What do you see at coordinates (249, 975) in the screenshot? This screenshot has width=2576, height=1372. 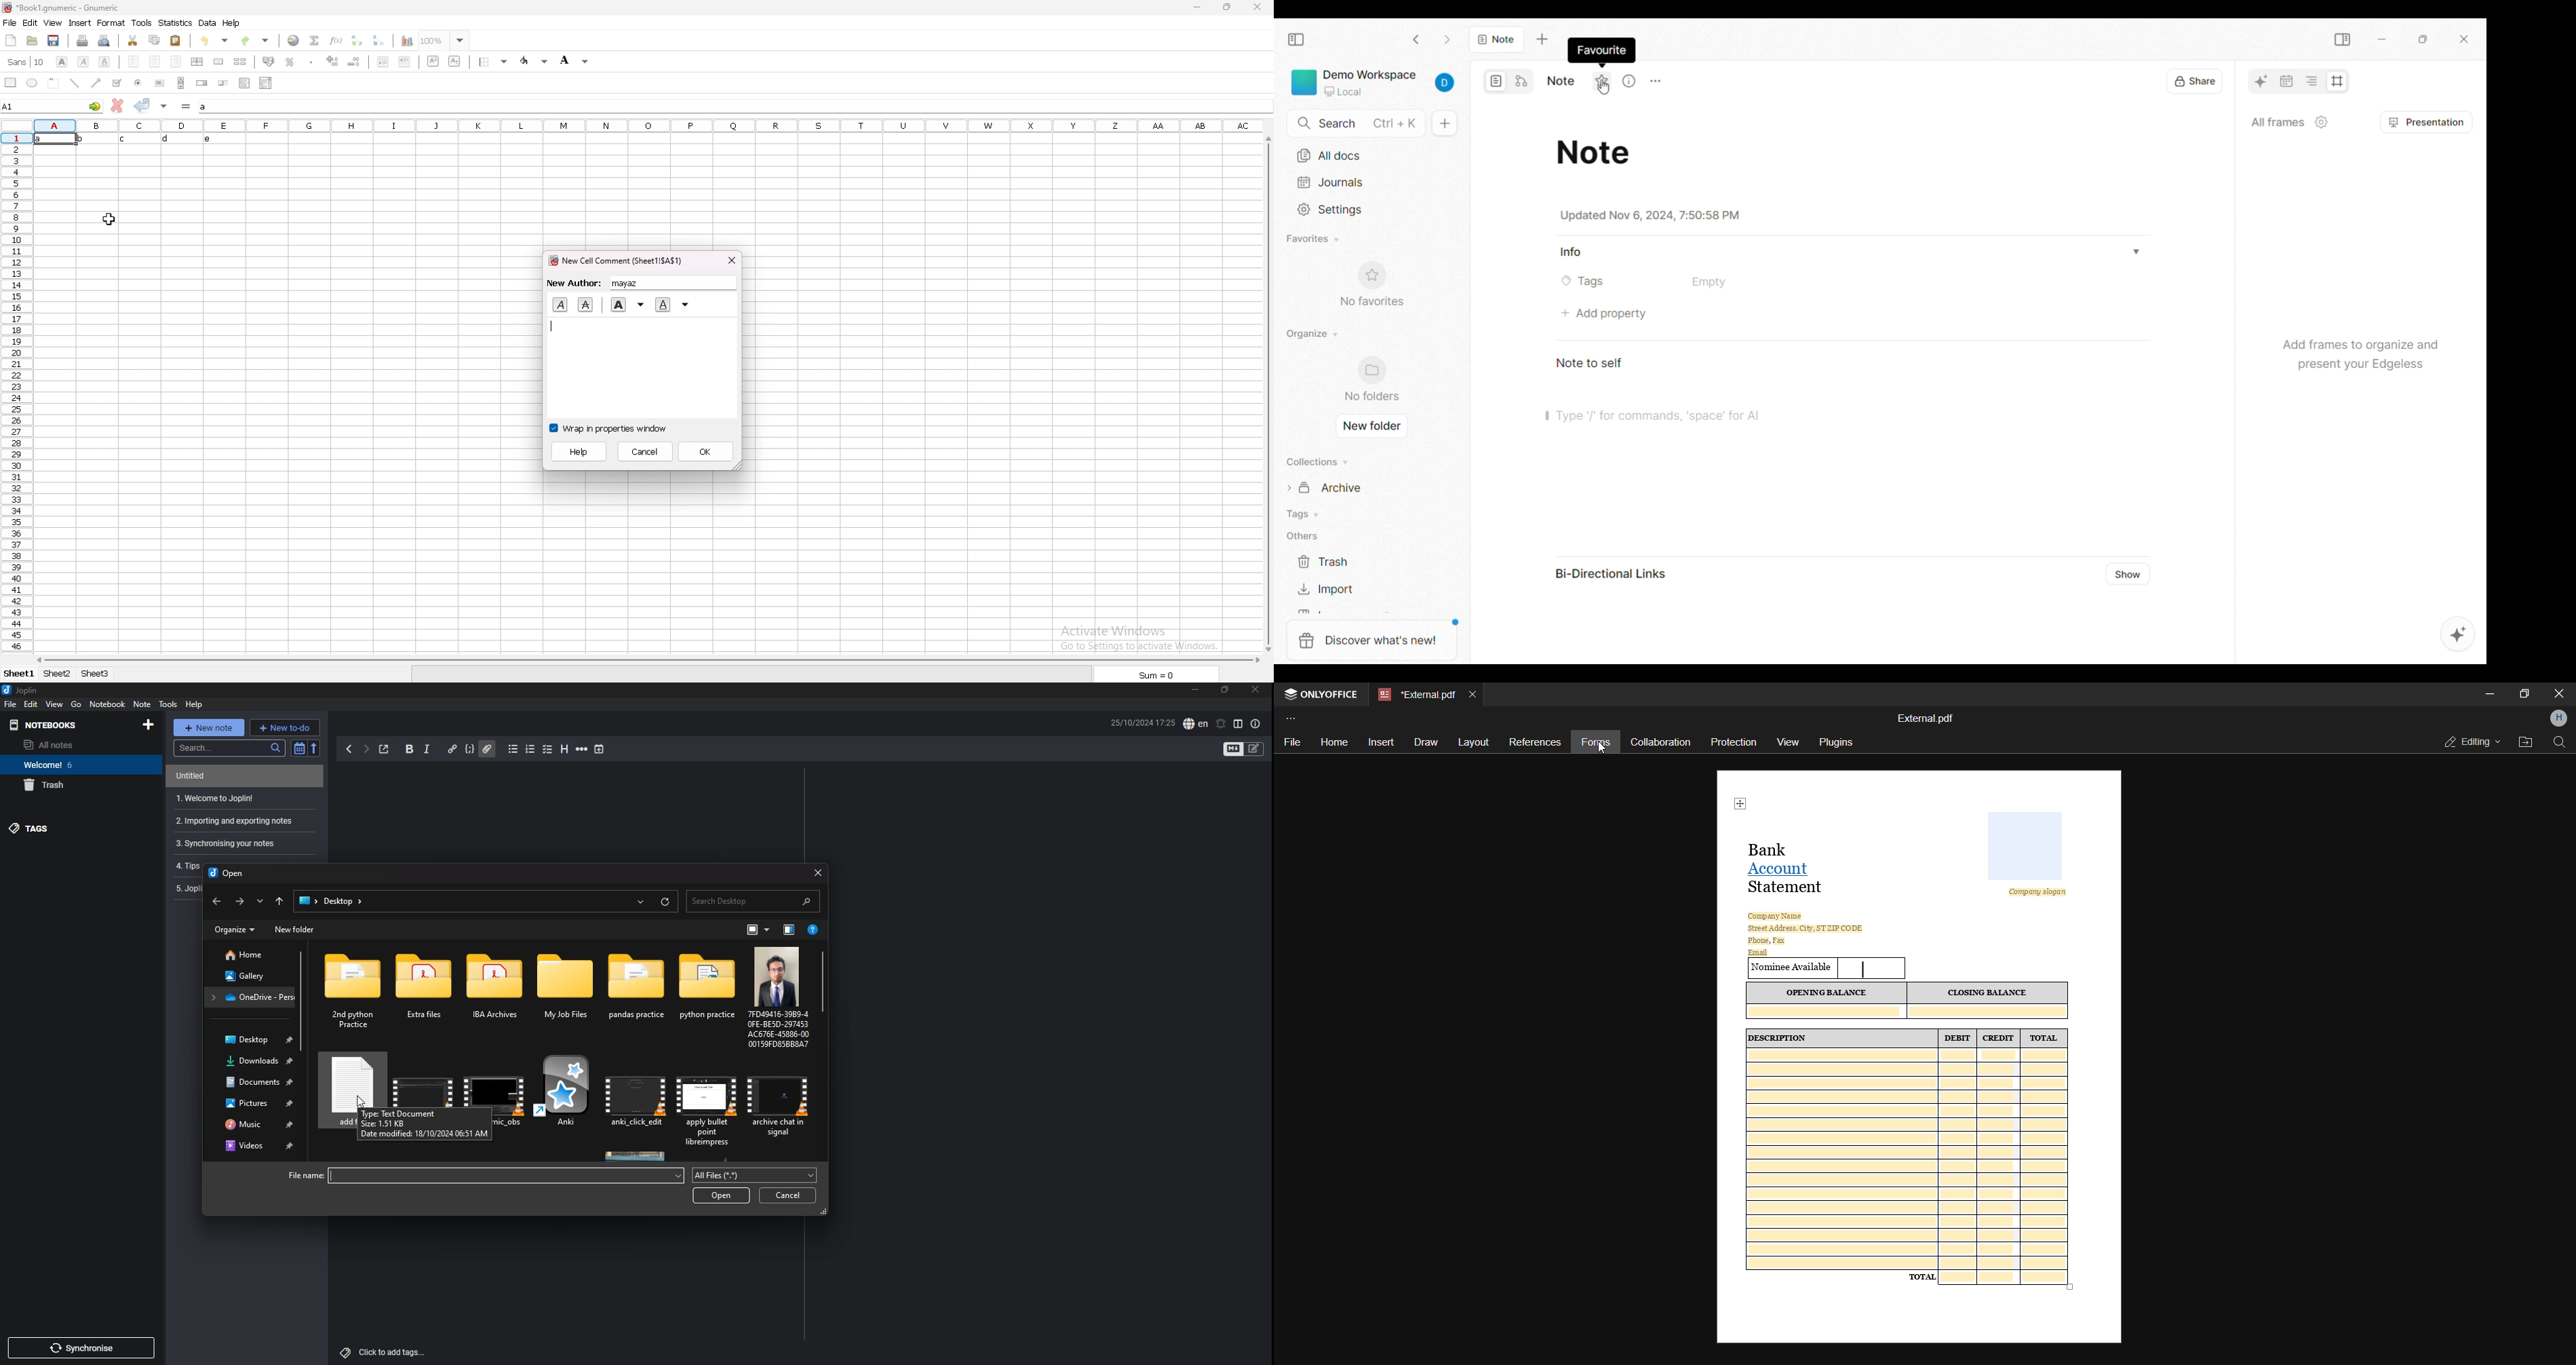 I see `gallery` at bounding box center [249, 975].